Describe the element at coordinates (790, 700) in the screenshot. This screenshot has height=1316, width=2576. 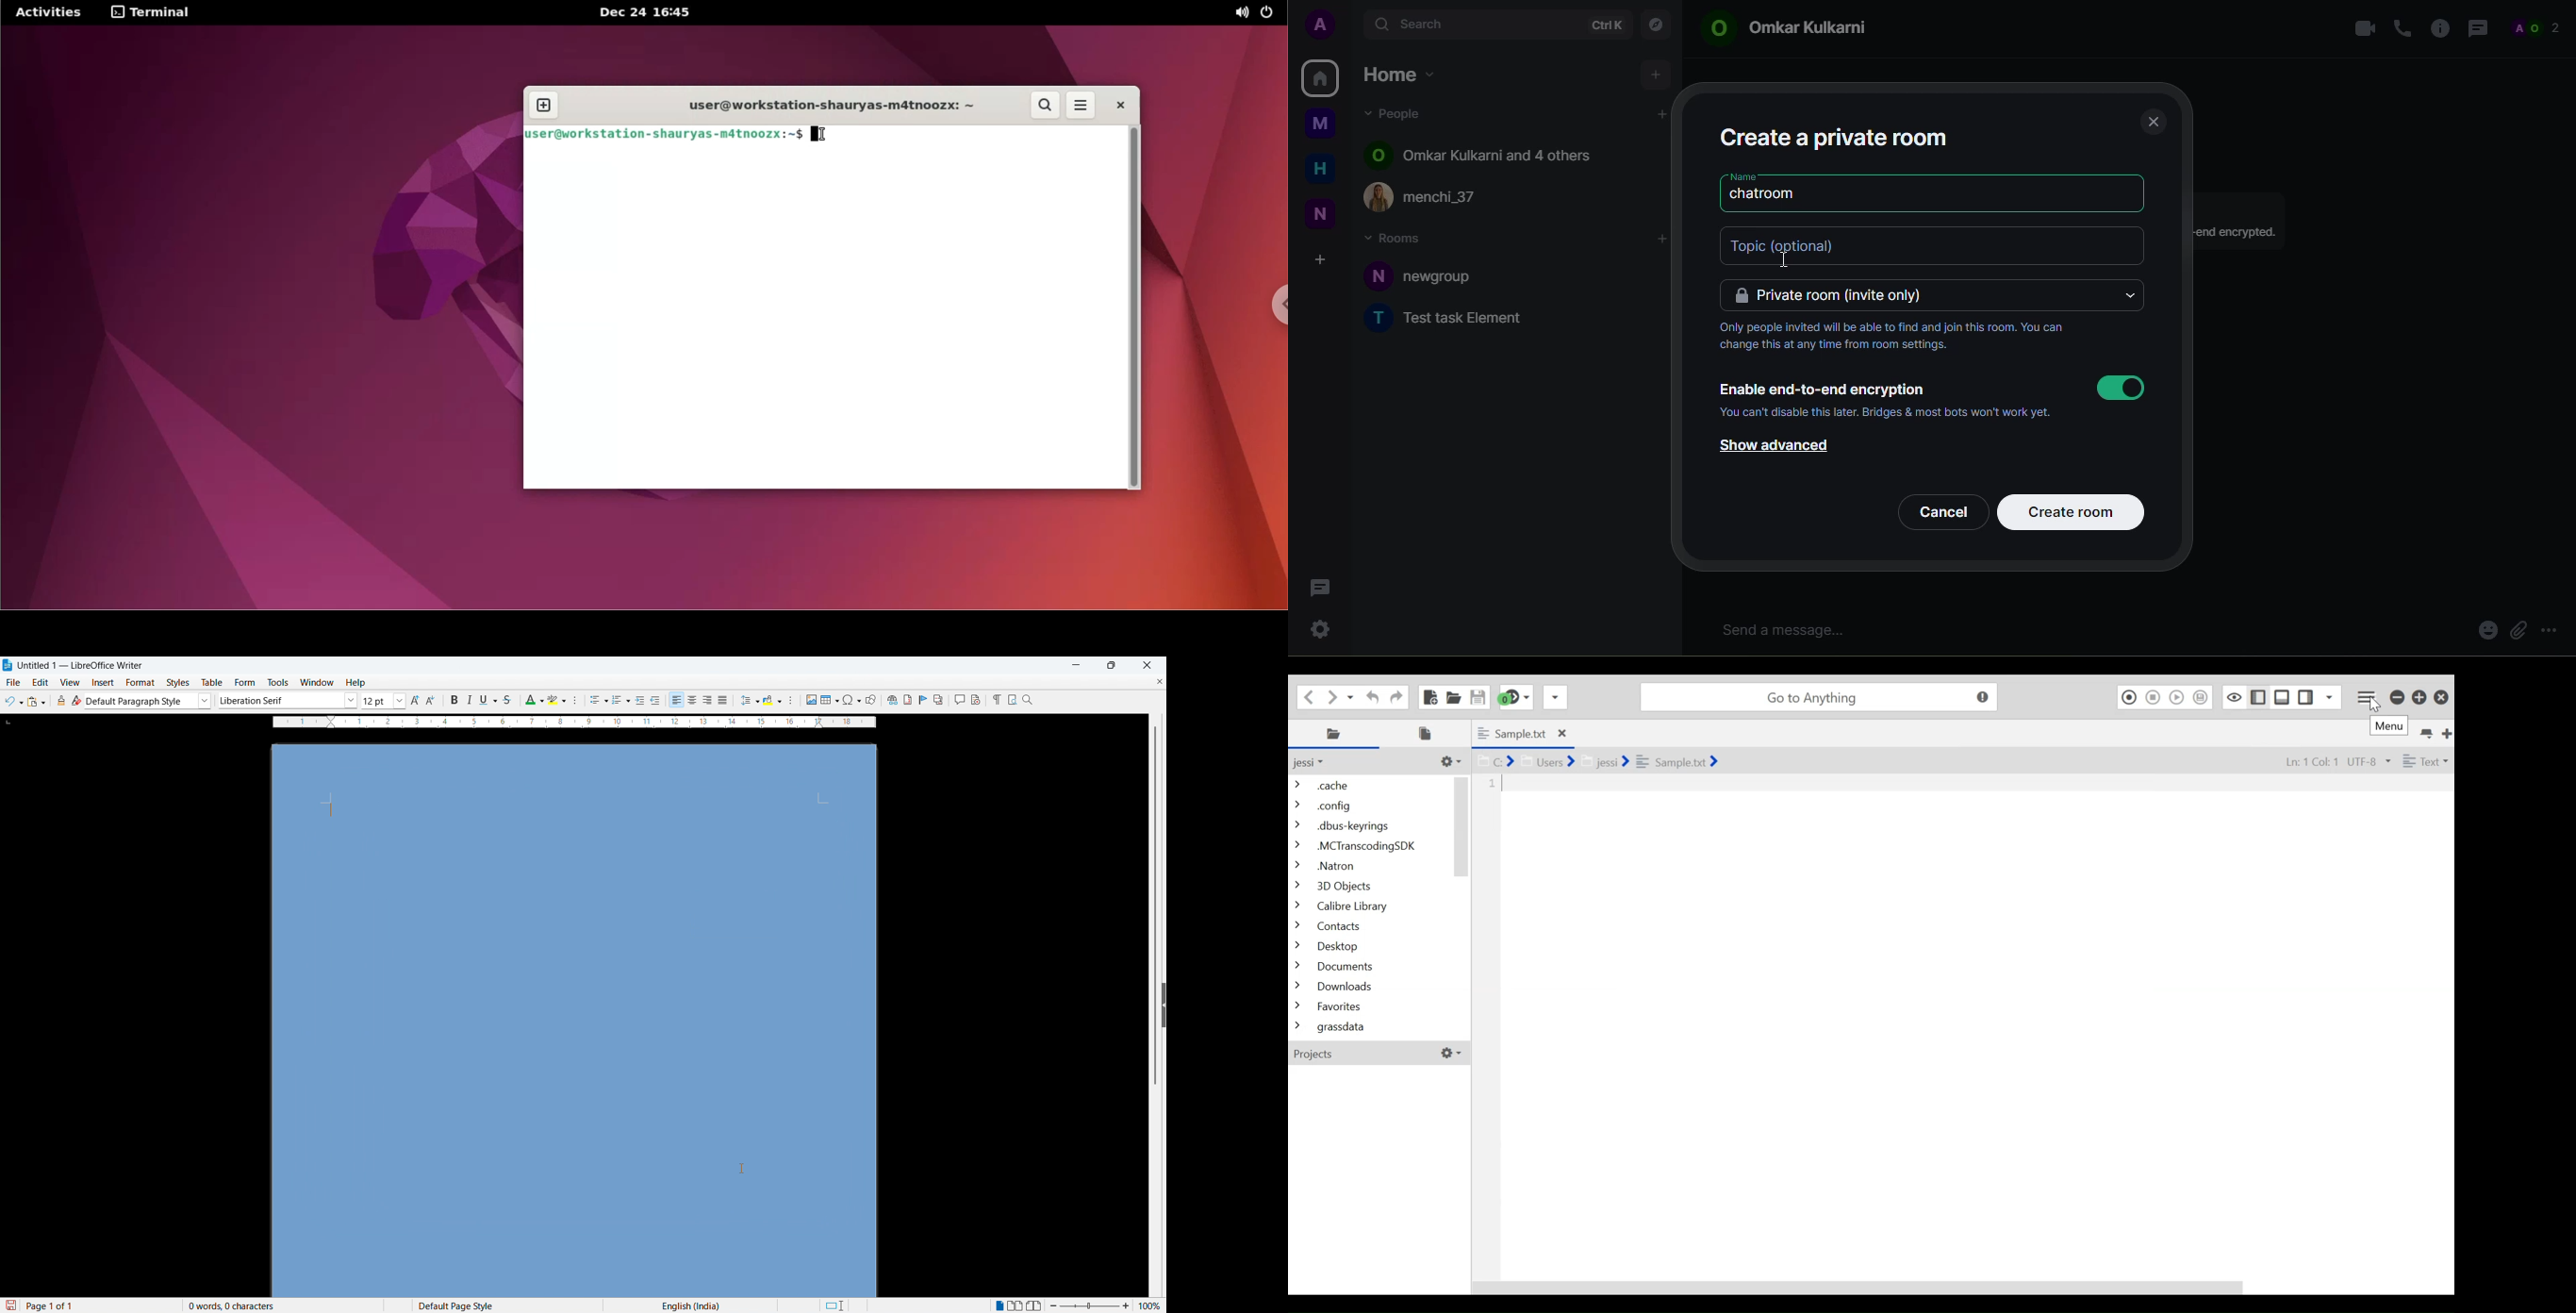
I see `Paragraph ` at that location.